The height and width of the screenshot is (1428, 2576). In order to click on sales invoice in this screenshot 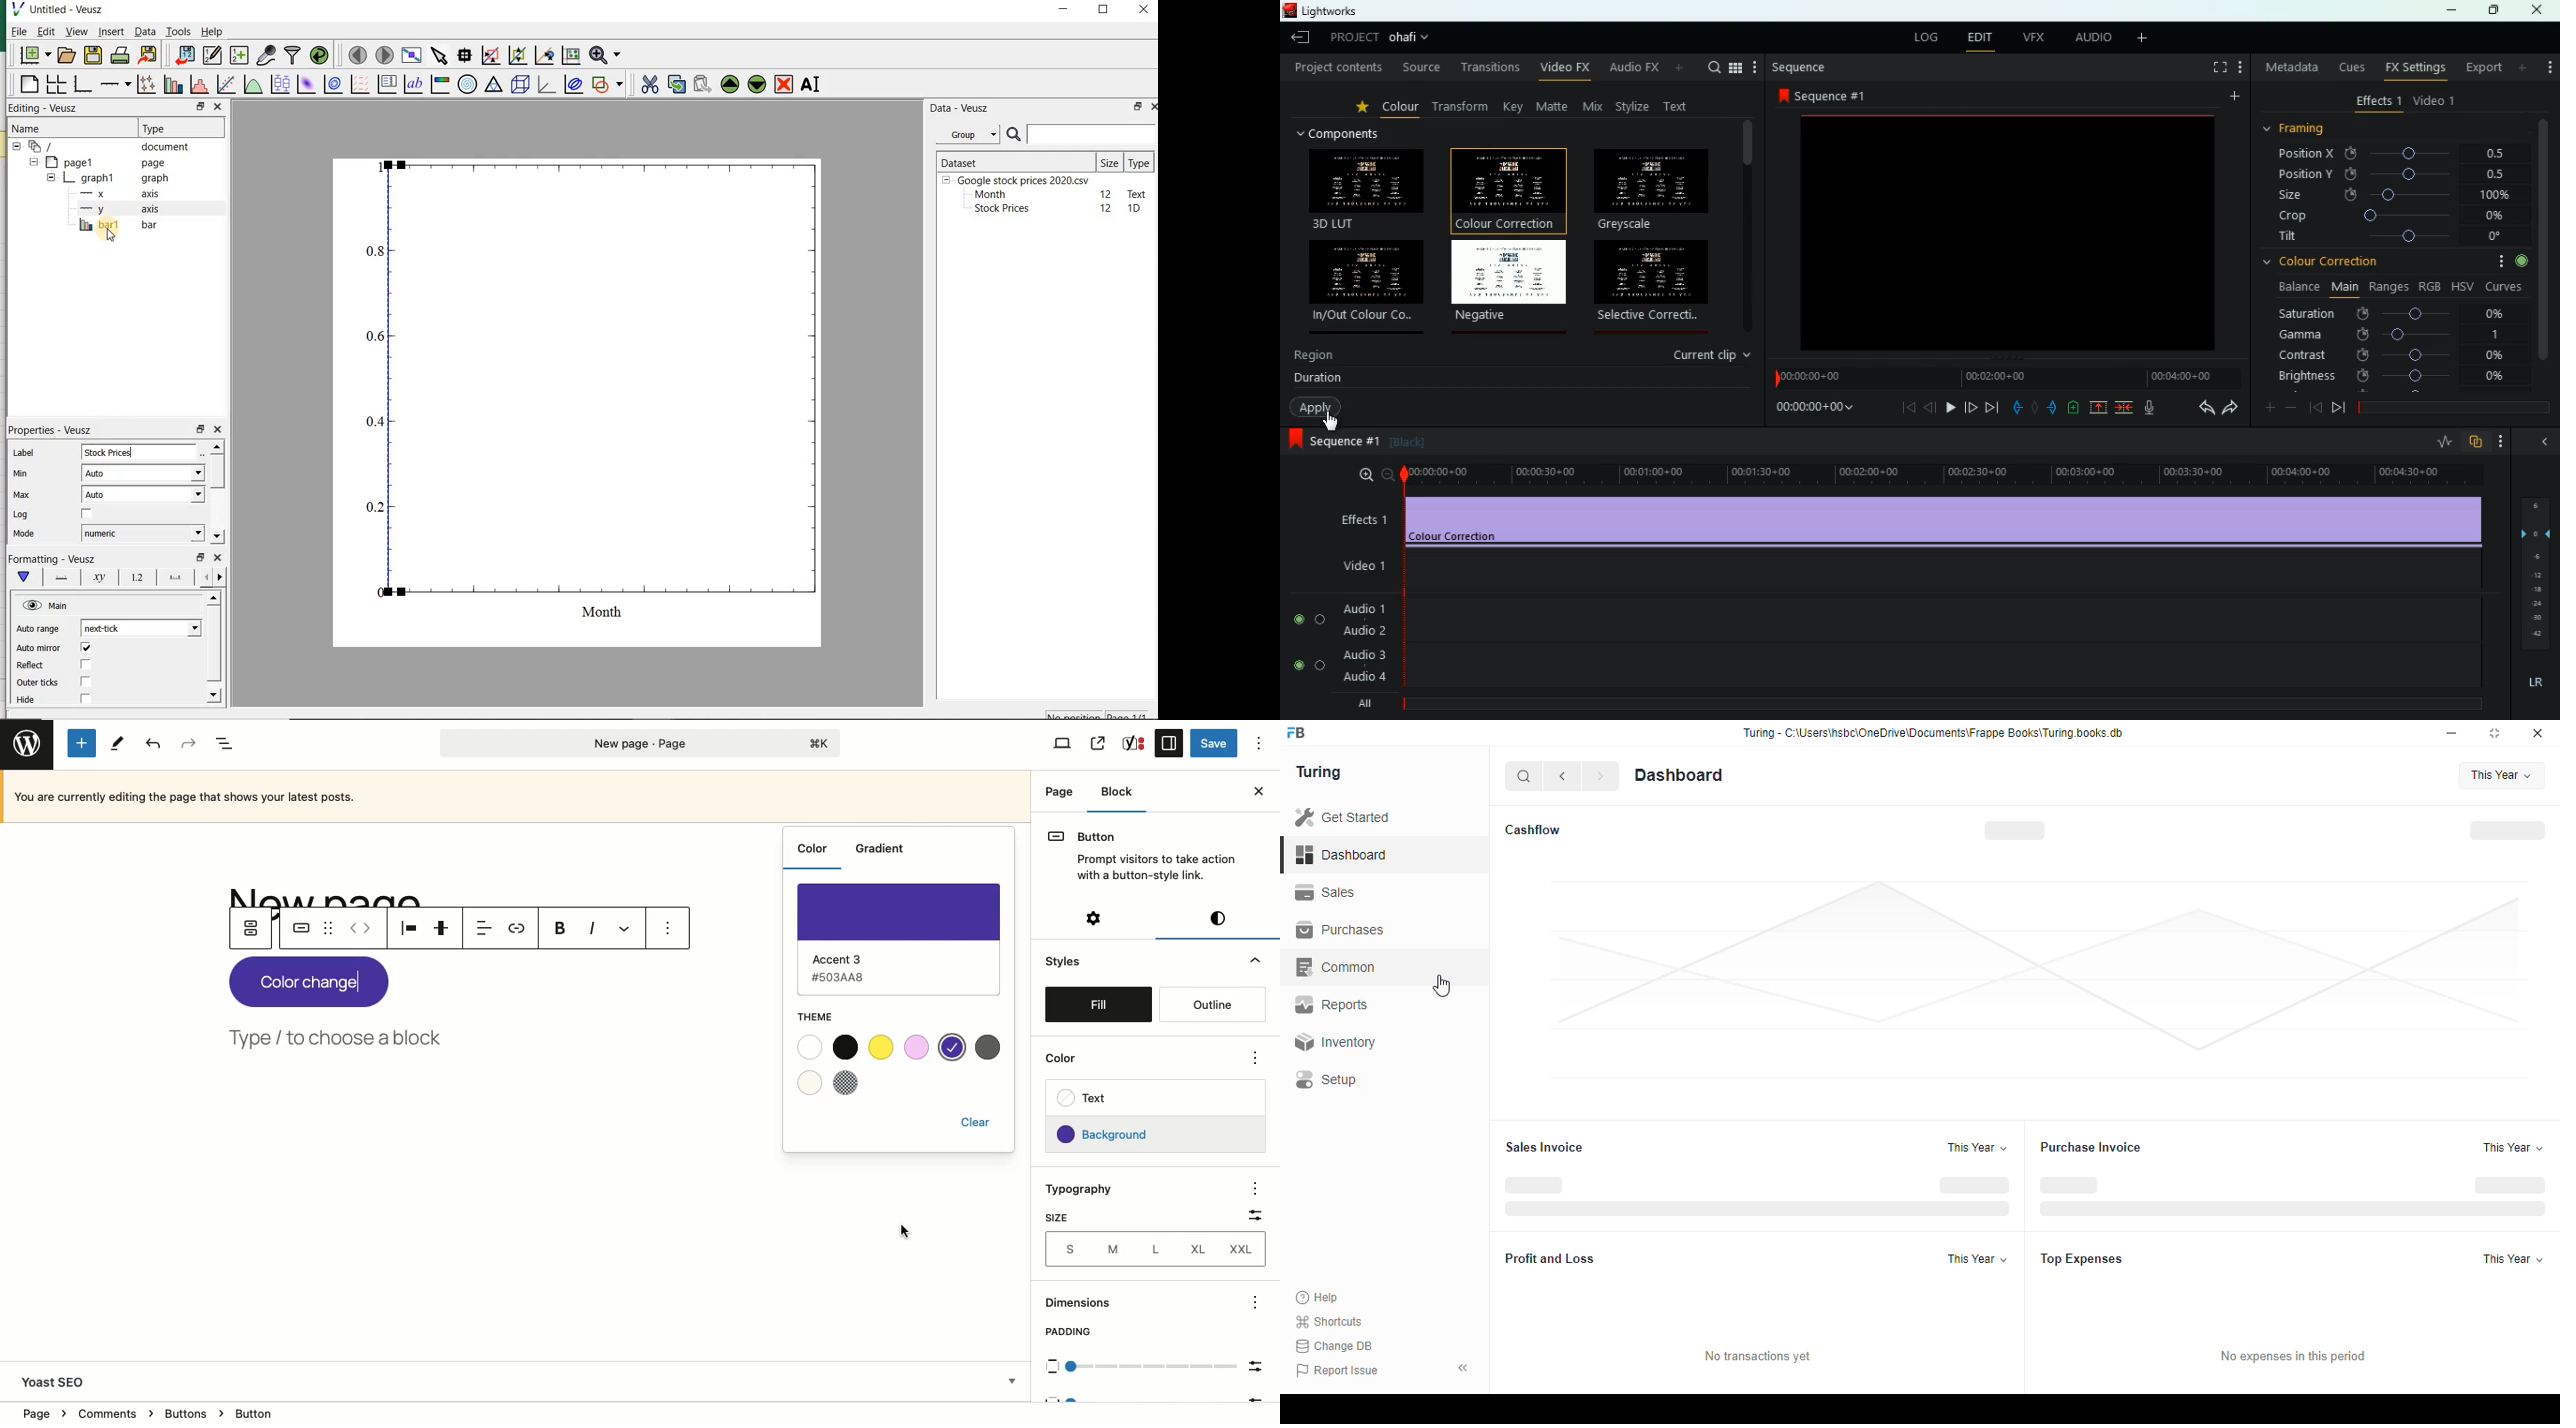, I will do `click(1545, 1147)`.